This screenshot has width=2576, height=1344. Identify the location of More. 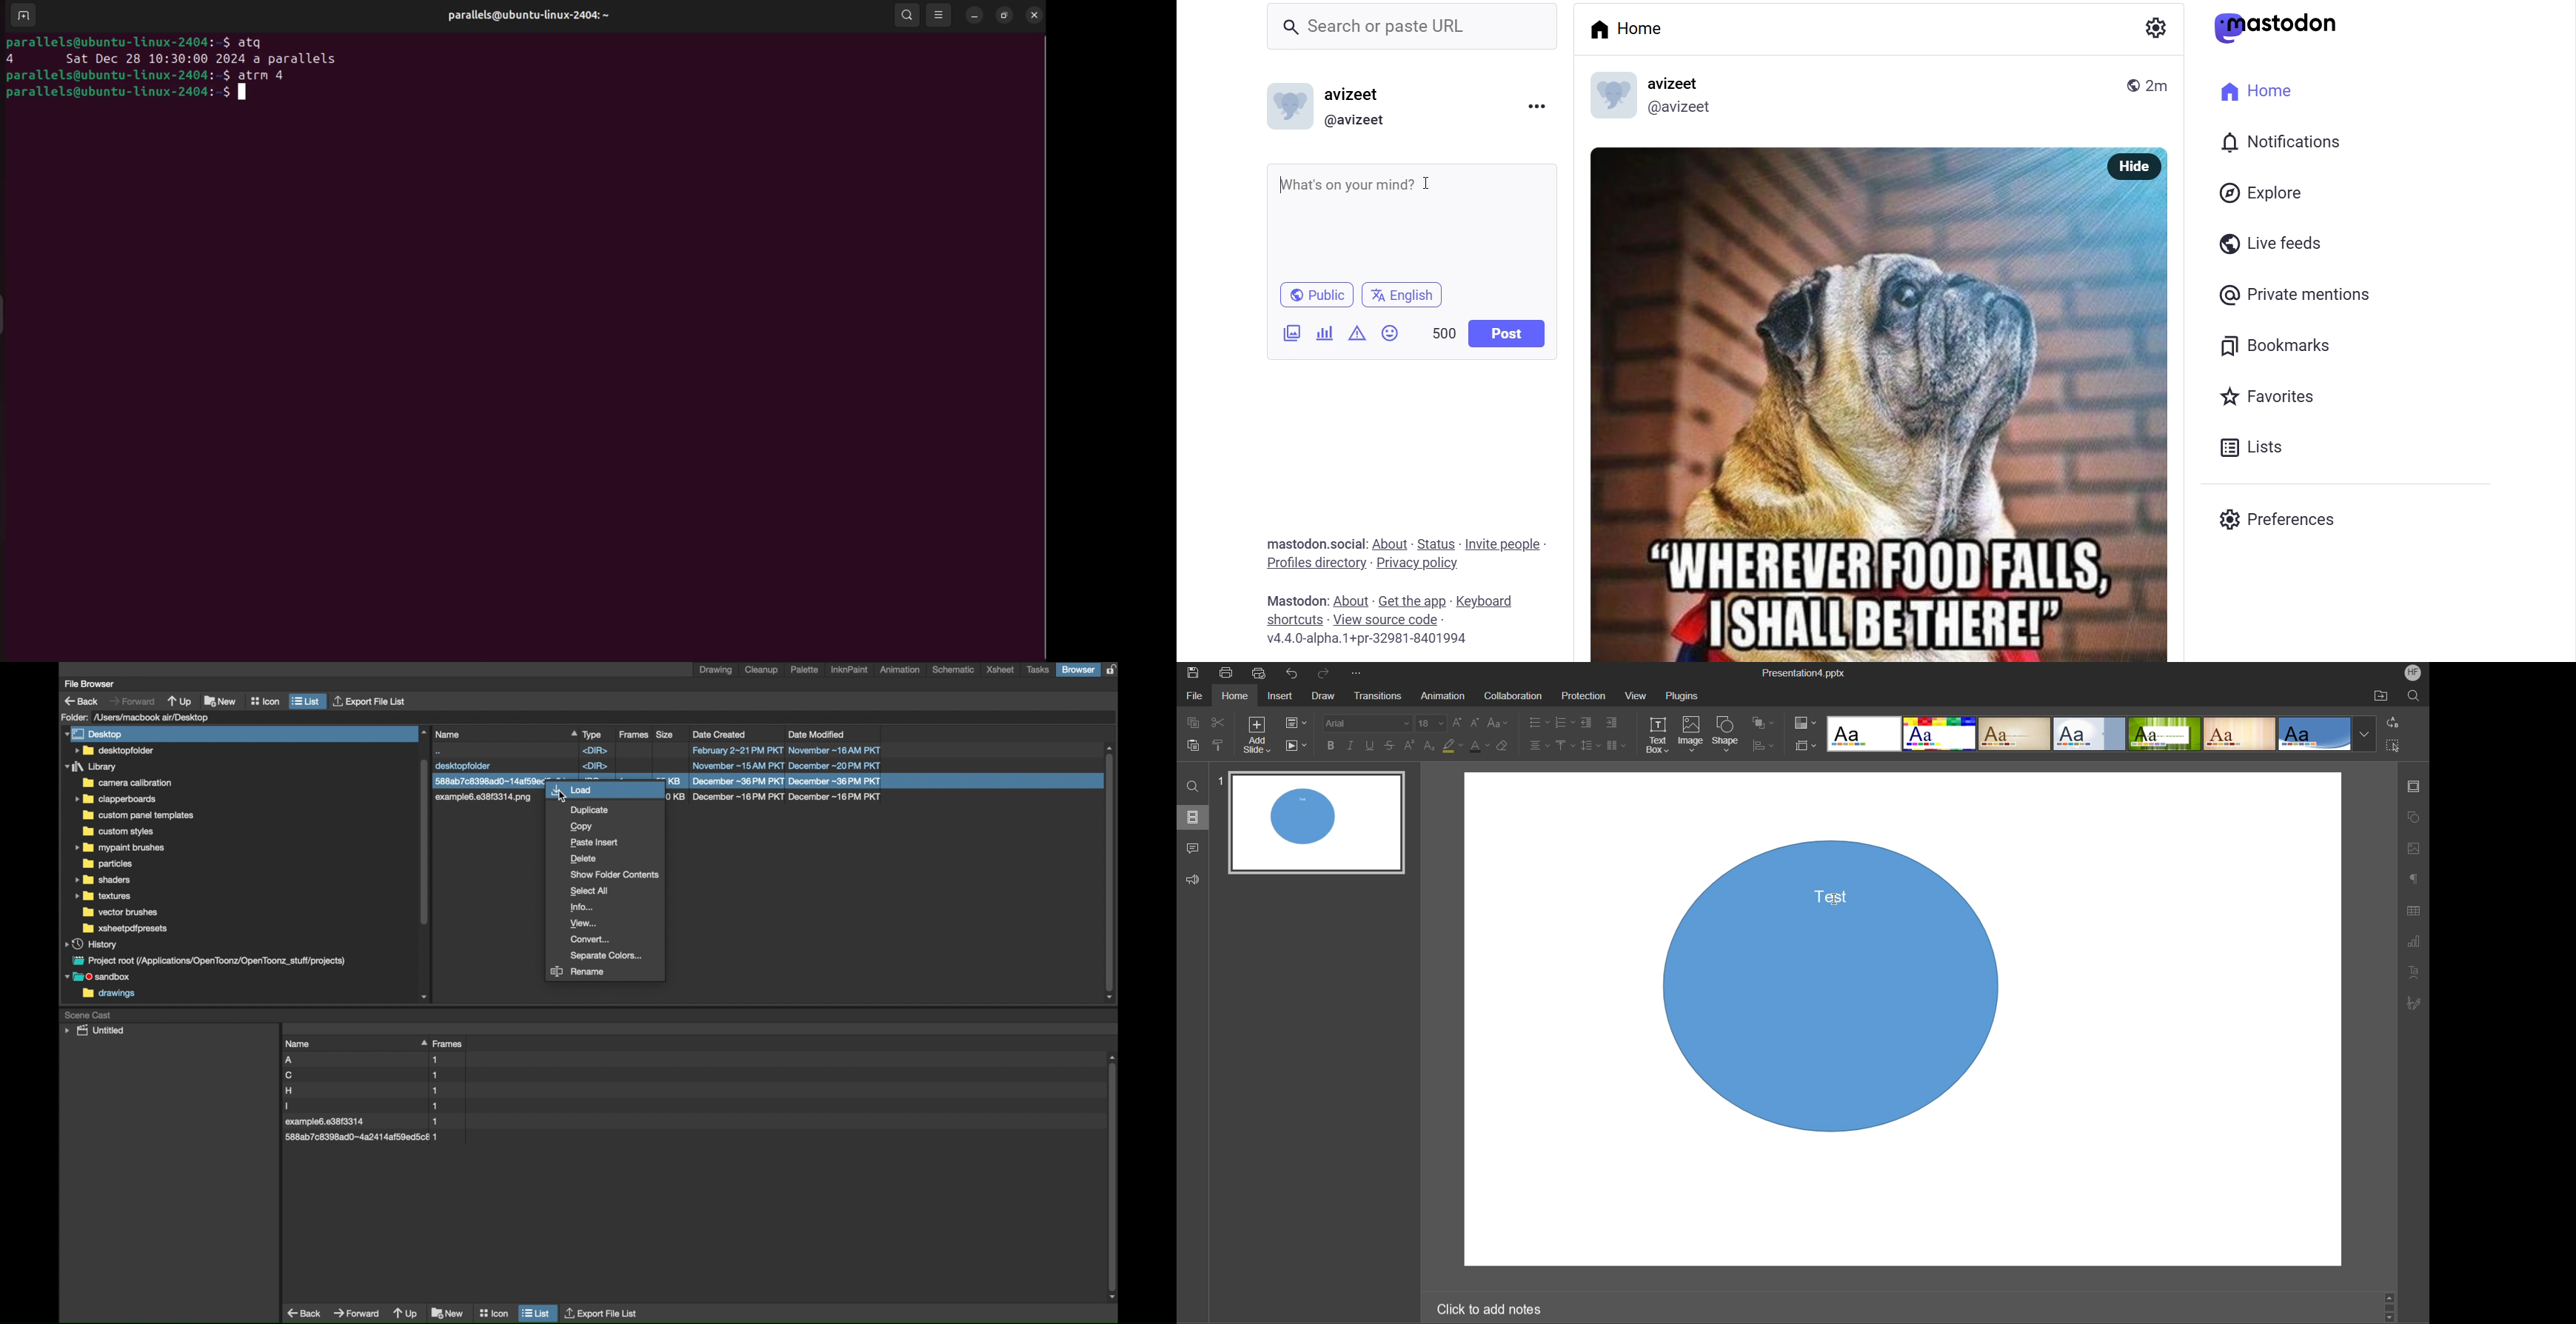
(1361, 674).